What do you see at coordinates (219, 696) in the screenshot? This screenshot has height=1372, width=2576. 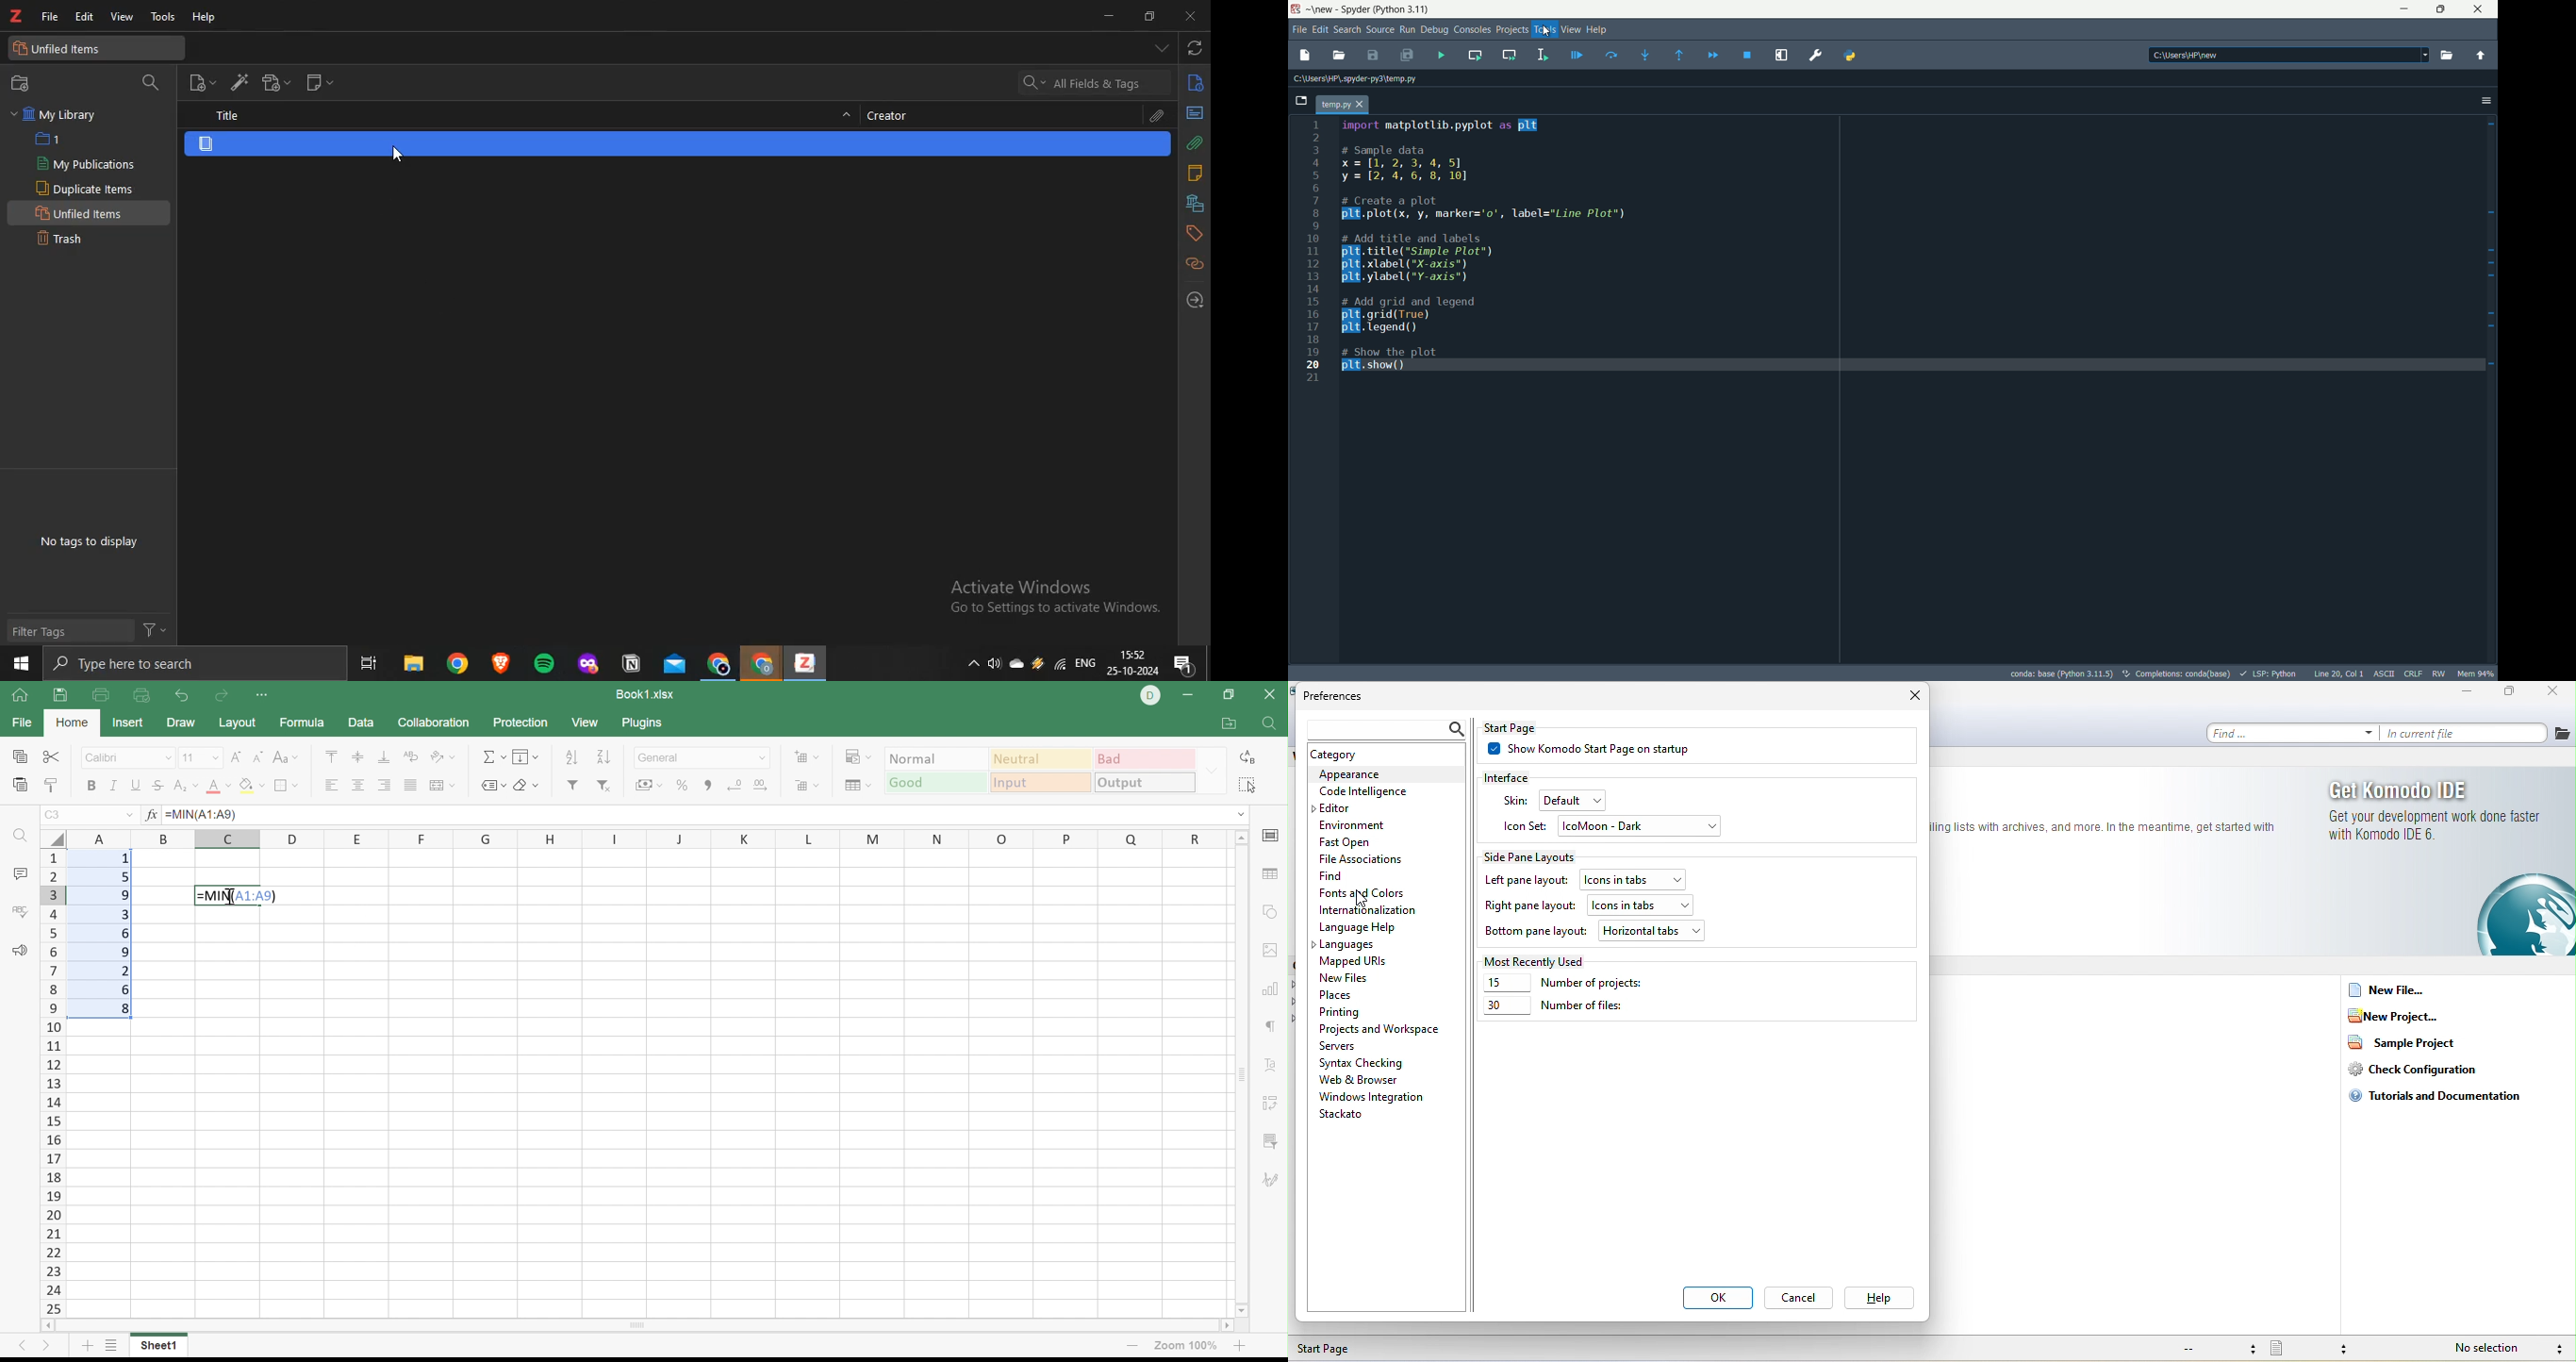 I see `Redo` at bounding box center [219, 696].